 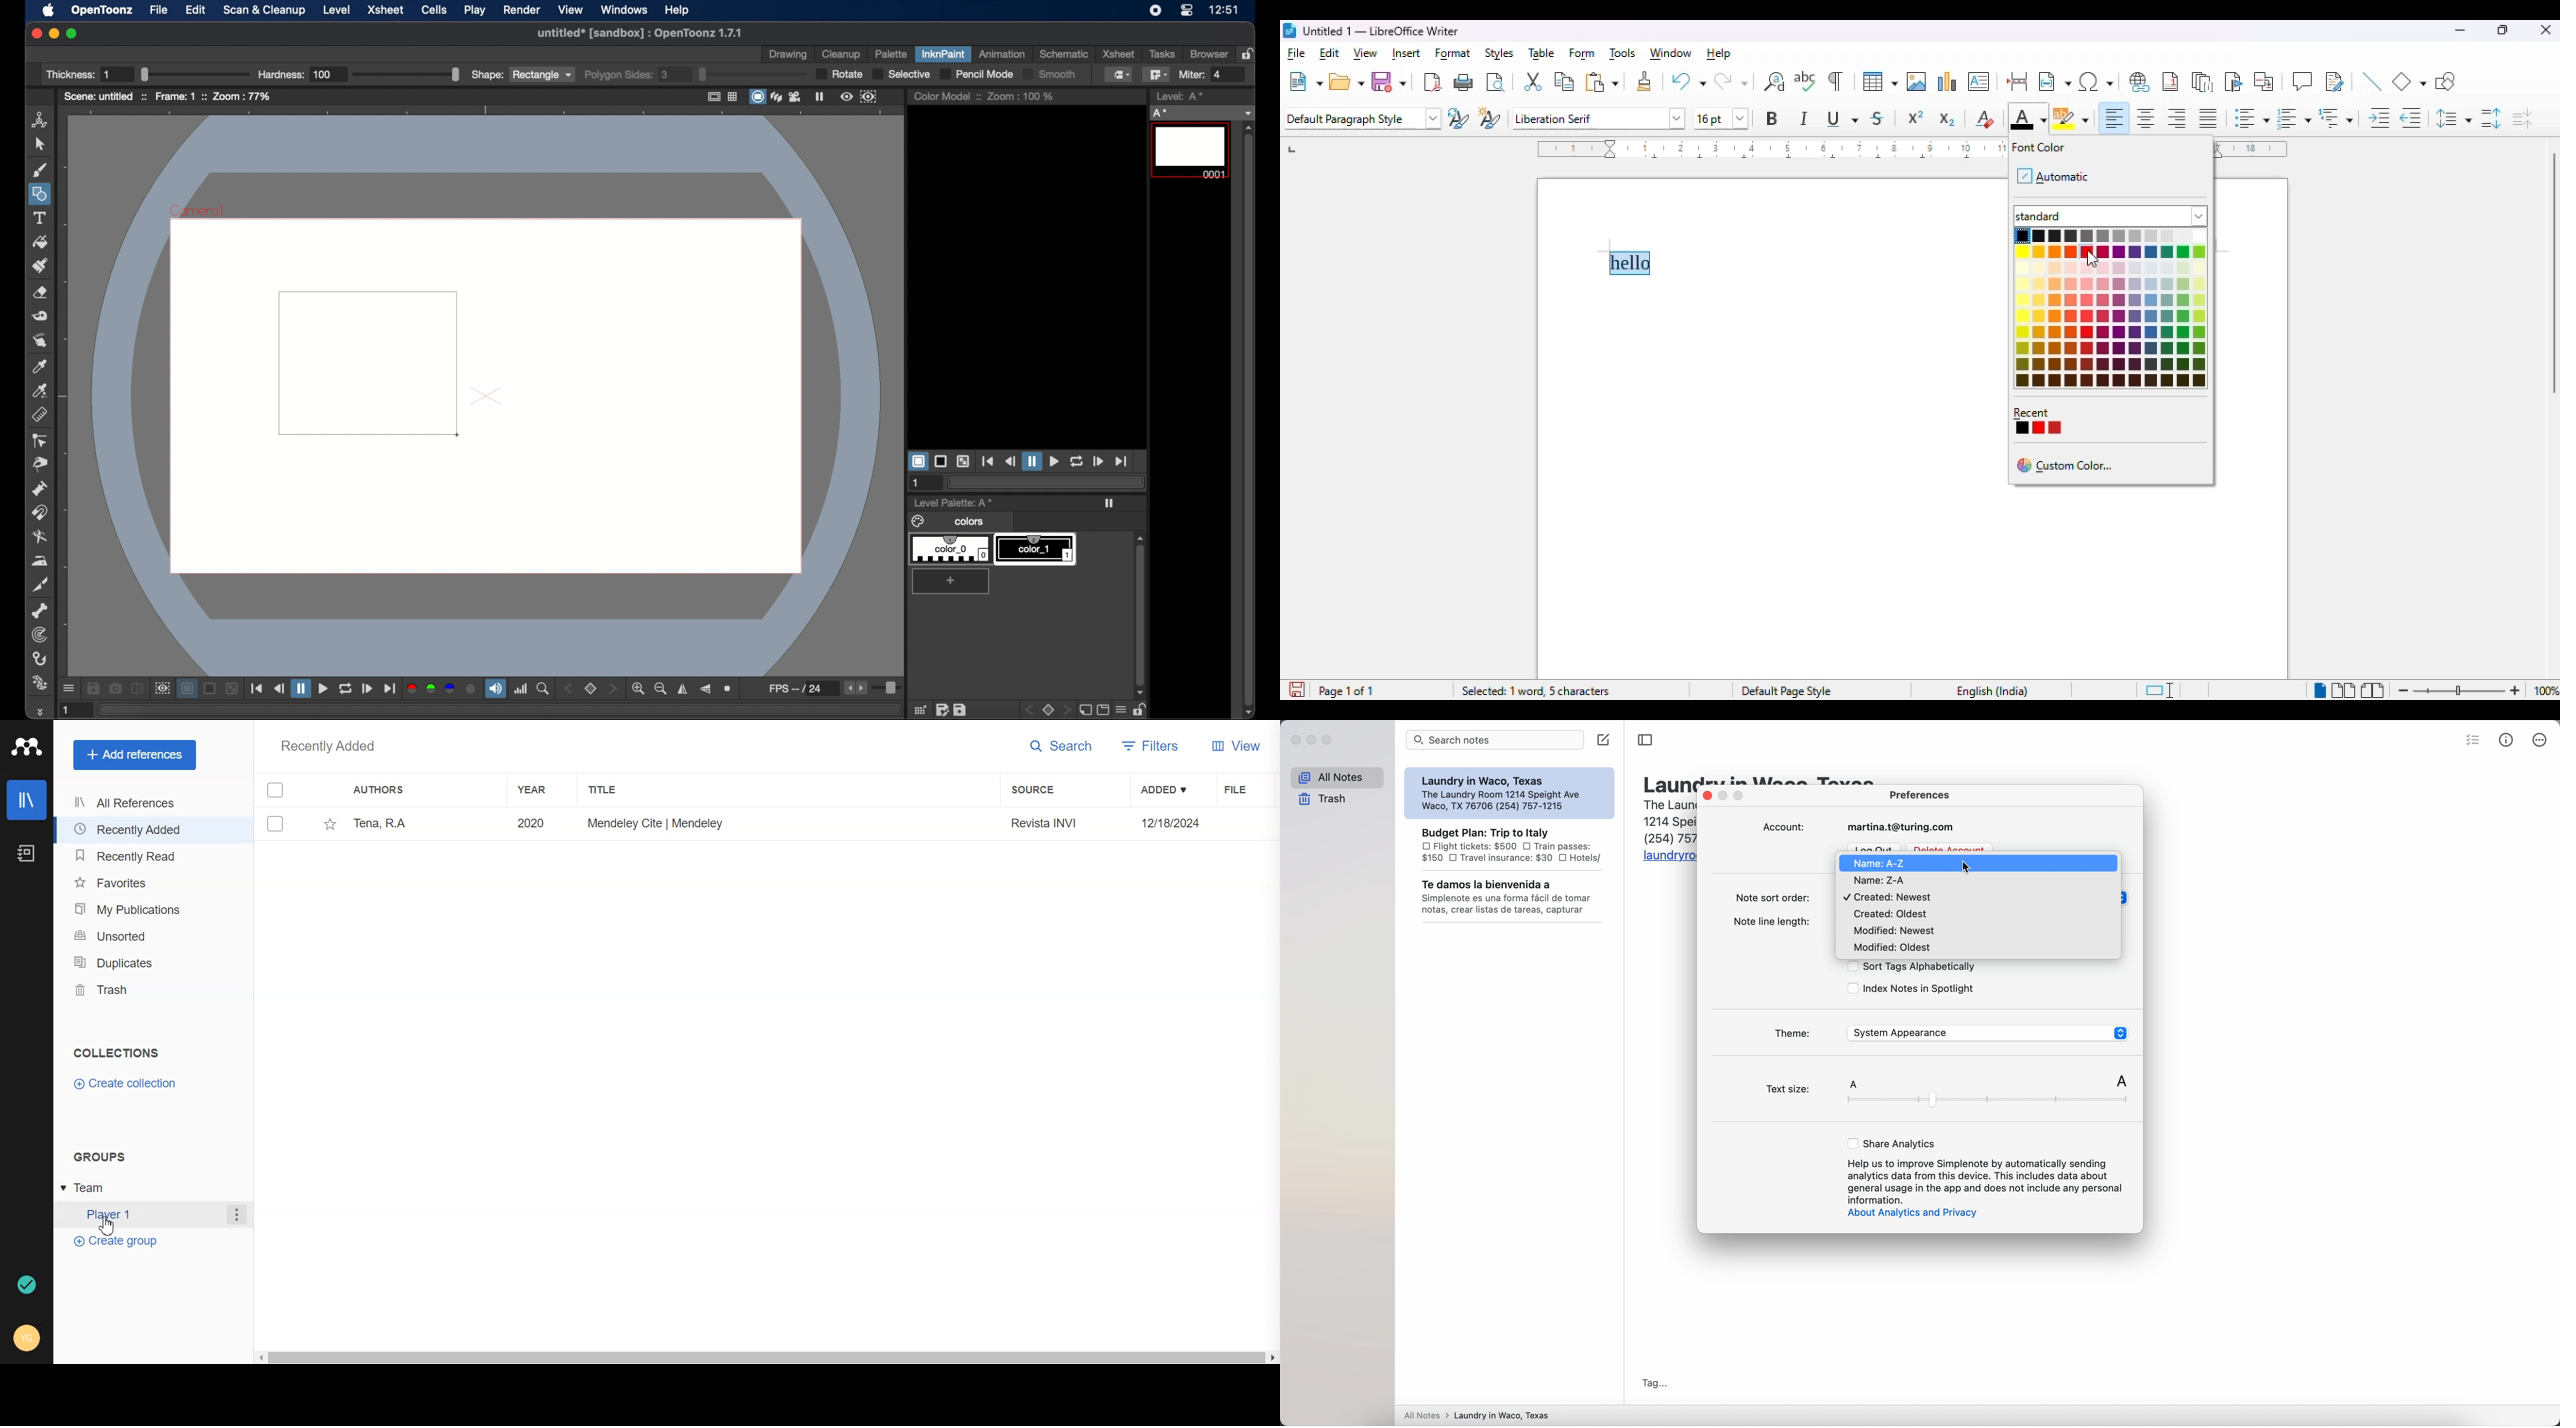 What do you see at coordinates (1645, 82) in the screenshot?
I see `clone formatting` at bounding box center [1645, 82].